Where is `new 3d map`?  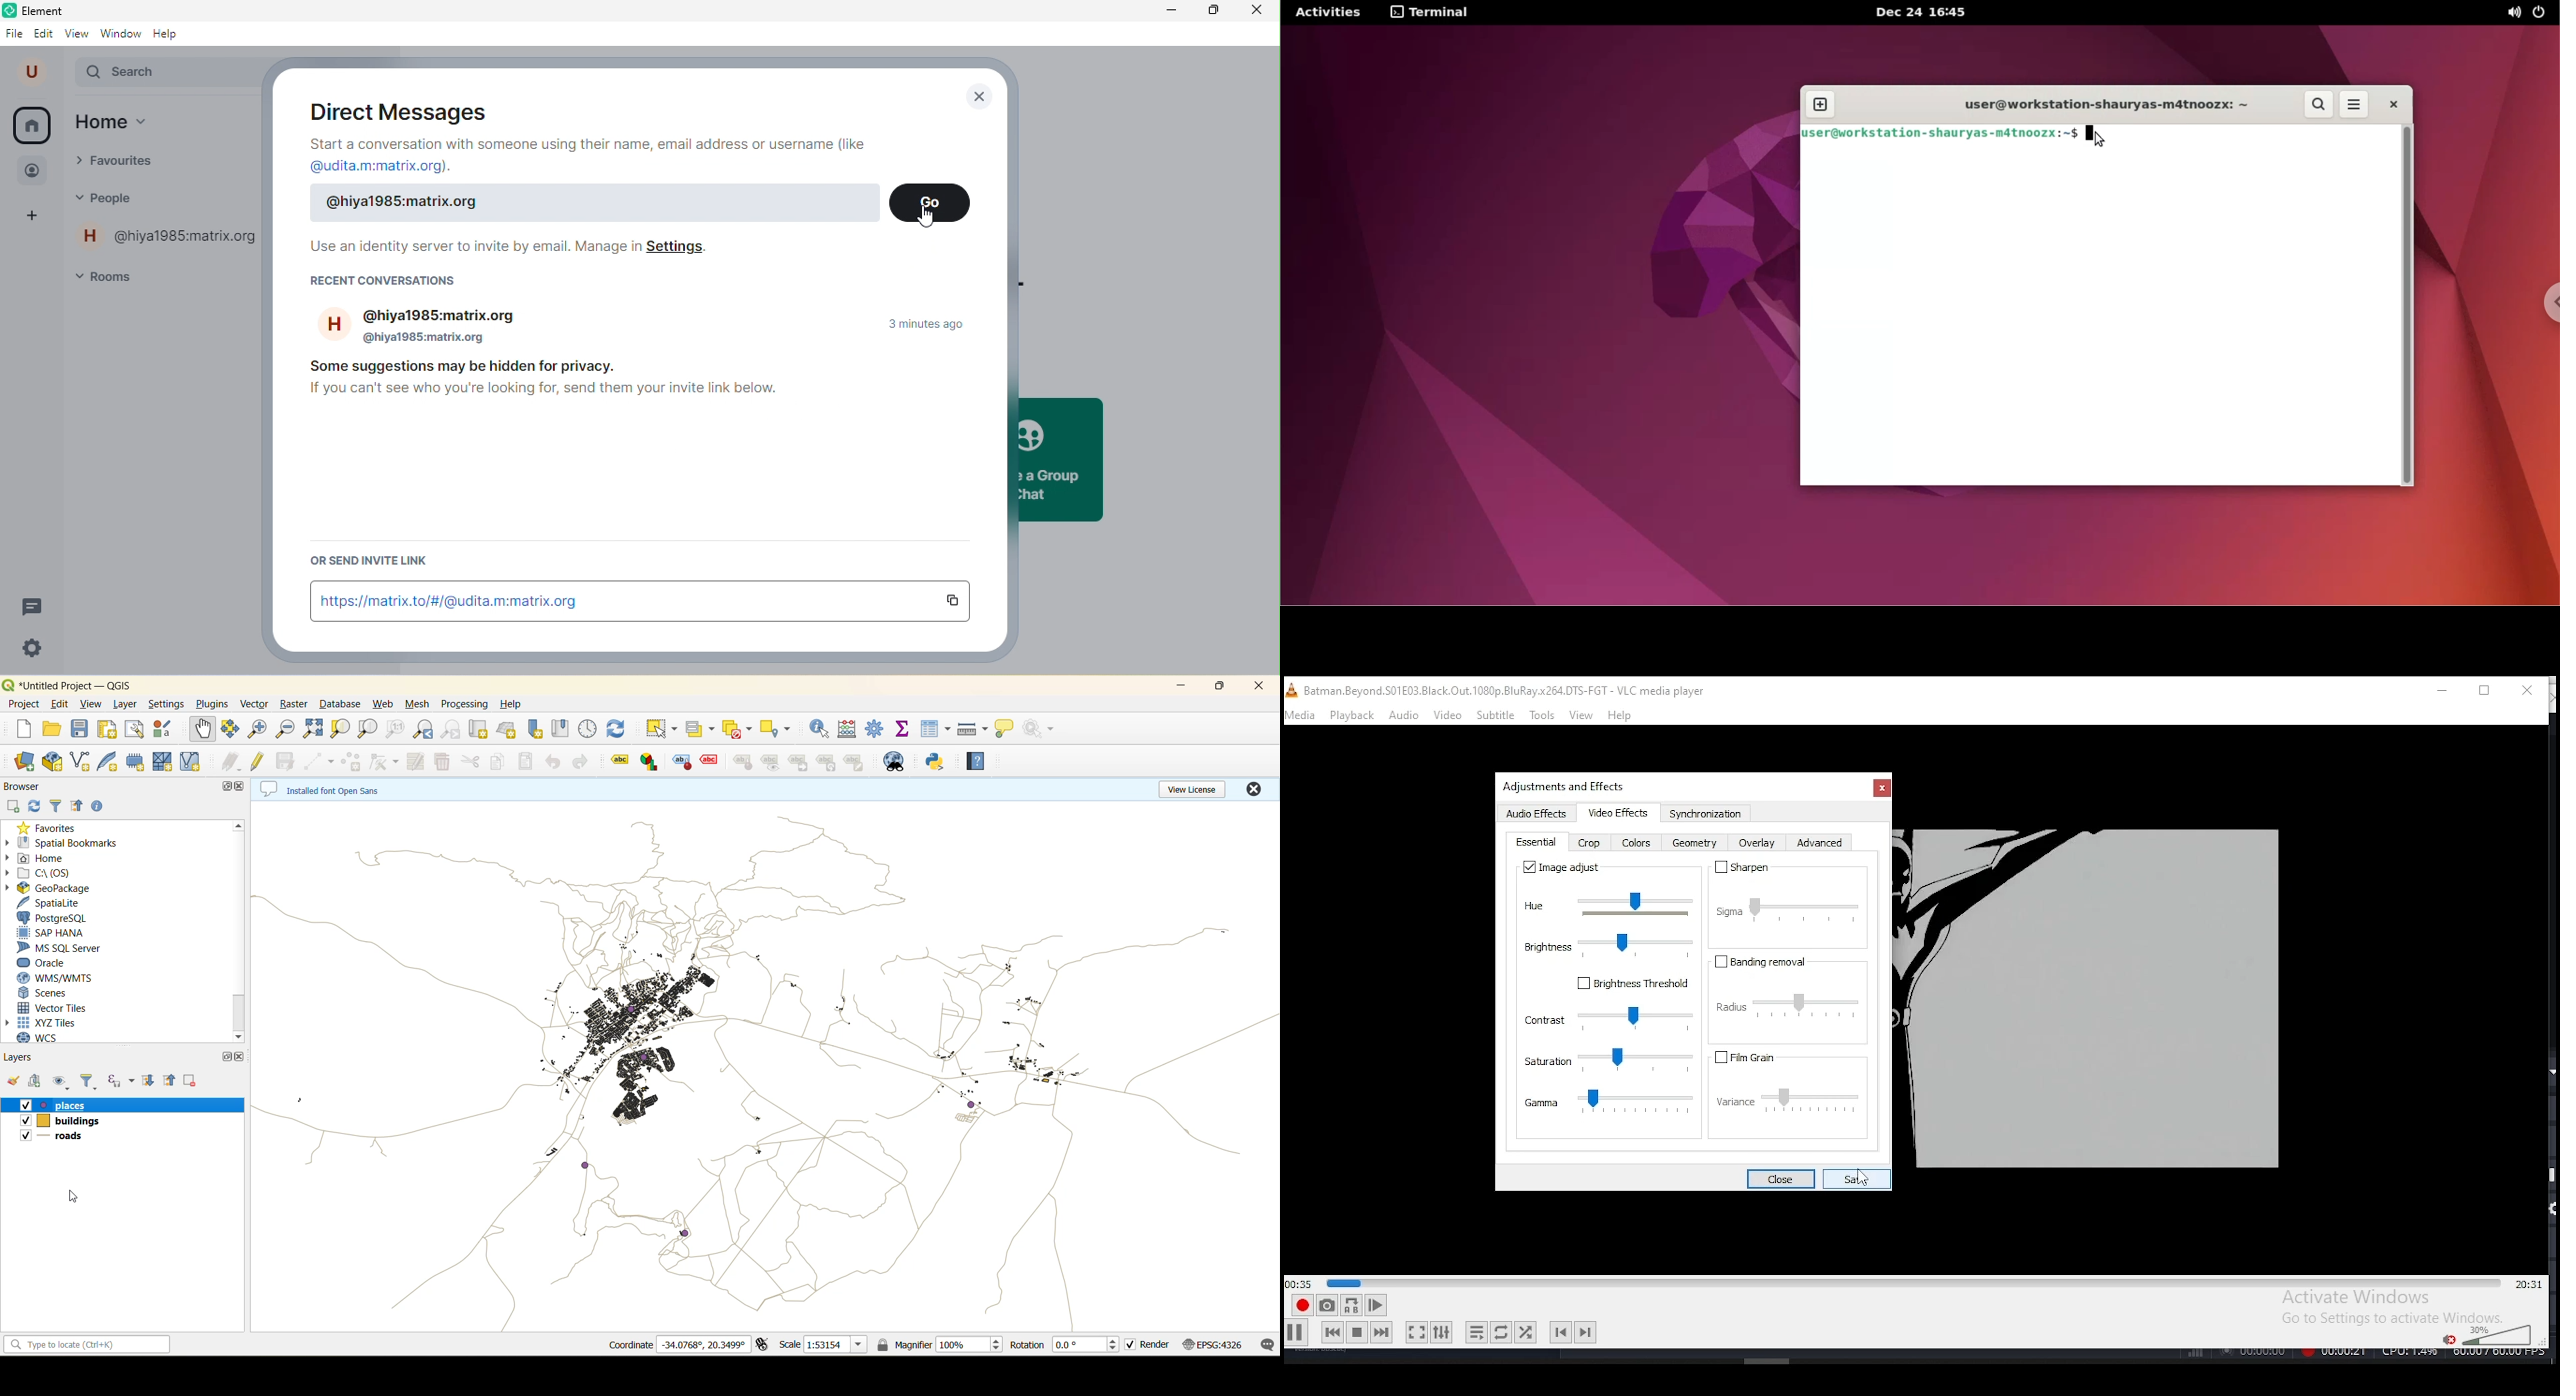
new 3d map is located at coordinates (508, 729).